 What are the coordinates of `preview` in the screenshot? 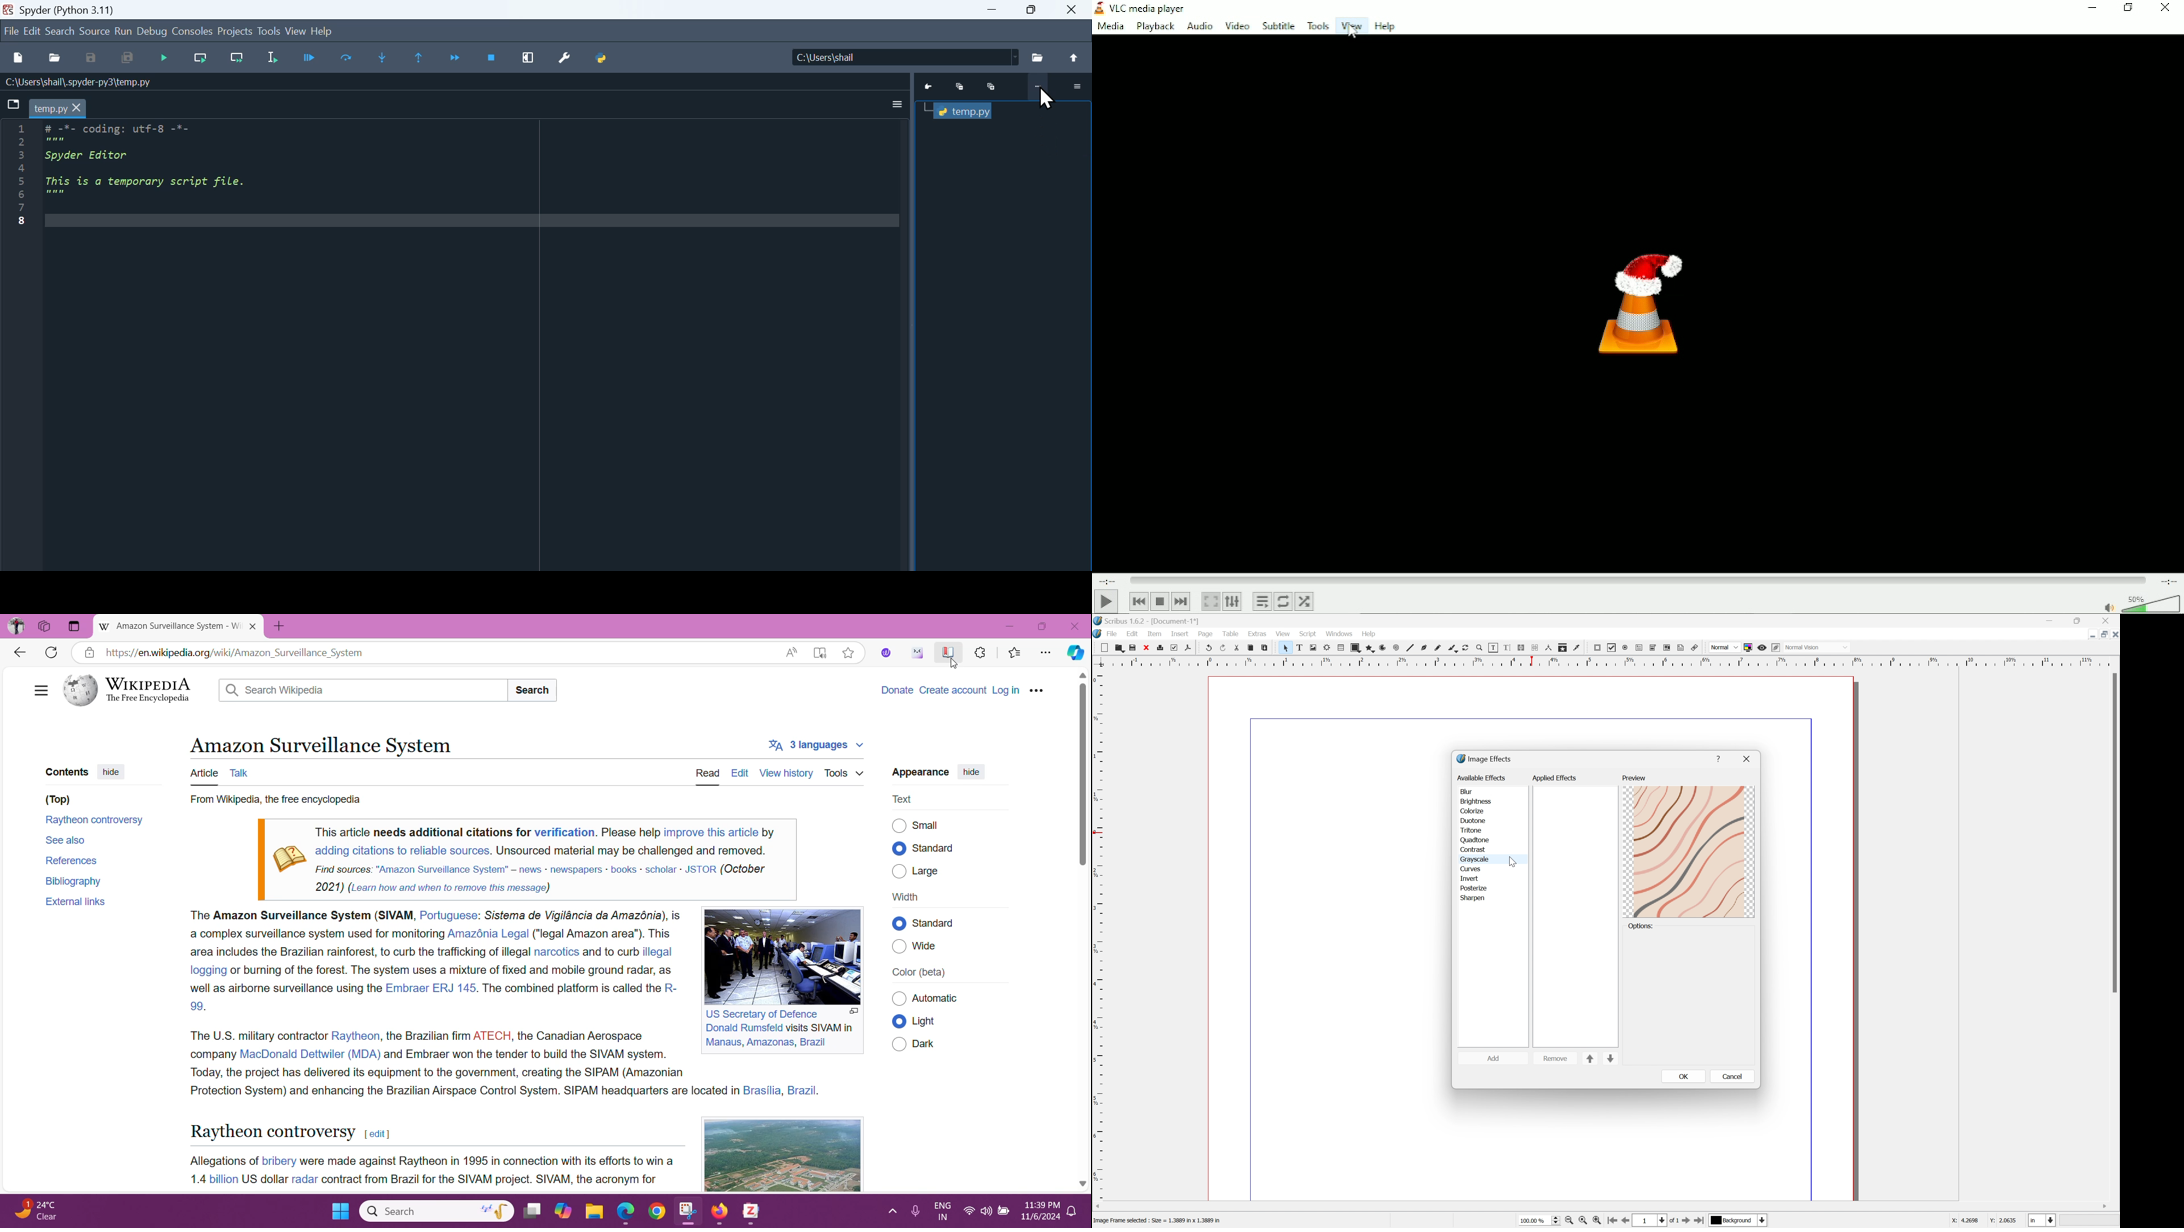 It's located at (1633, 778).